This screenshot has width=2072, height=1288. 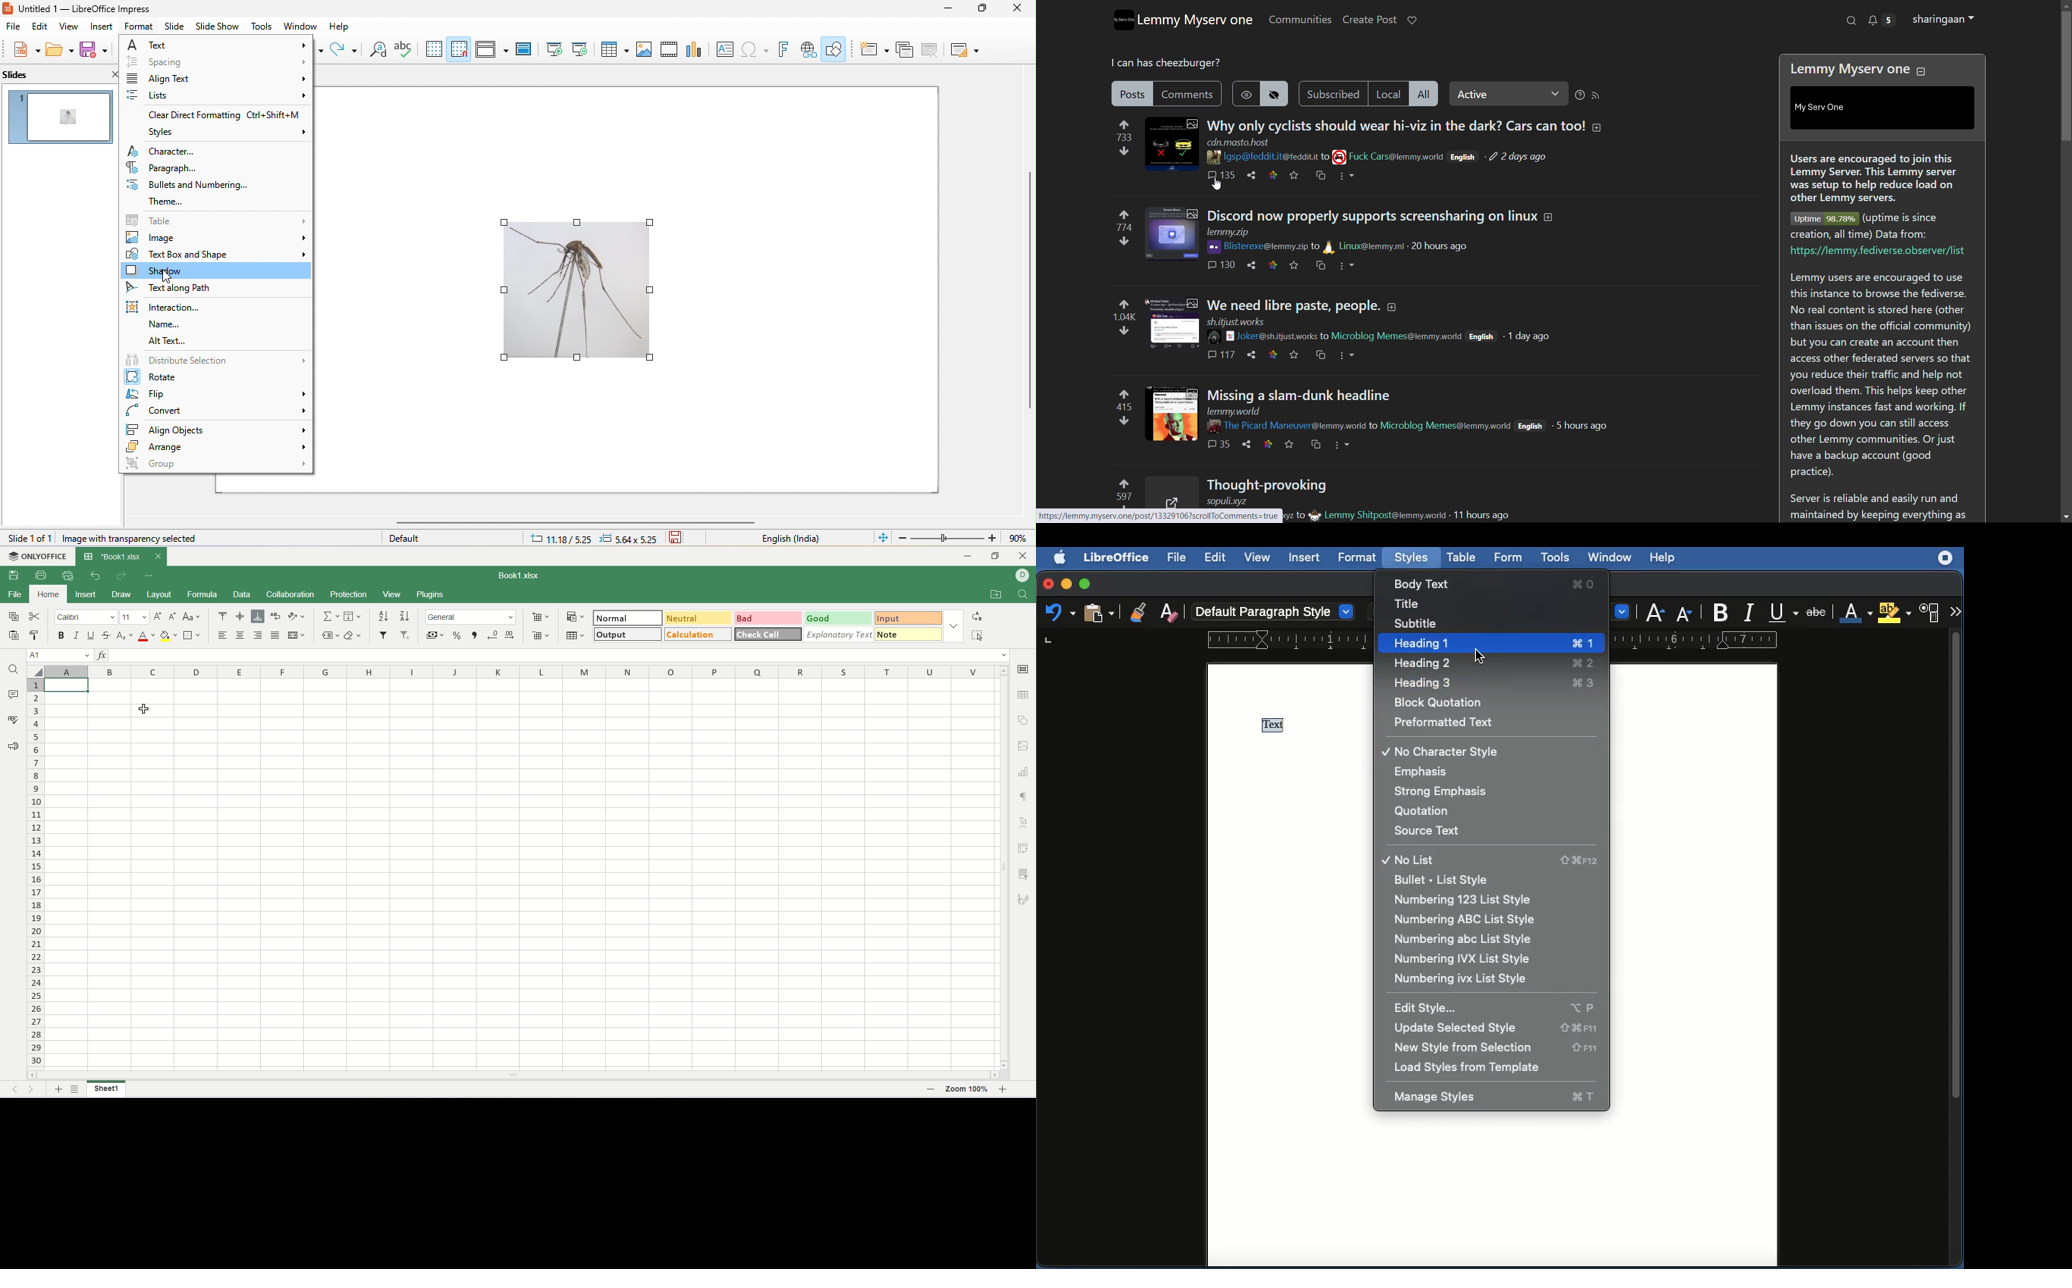 I want to click on font name, so click(x=86, y=618).